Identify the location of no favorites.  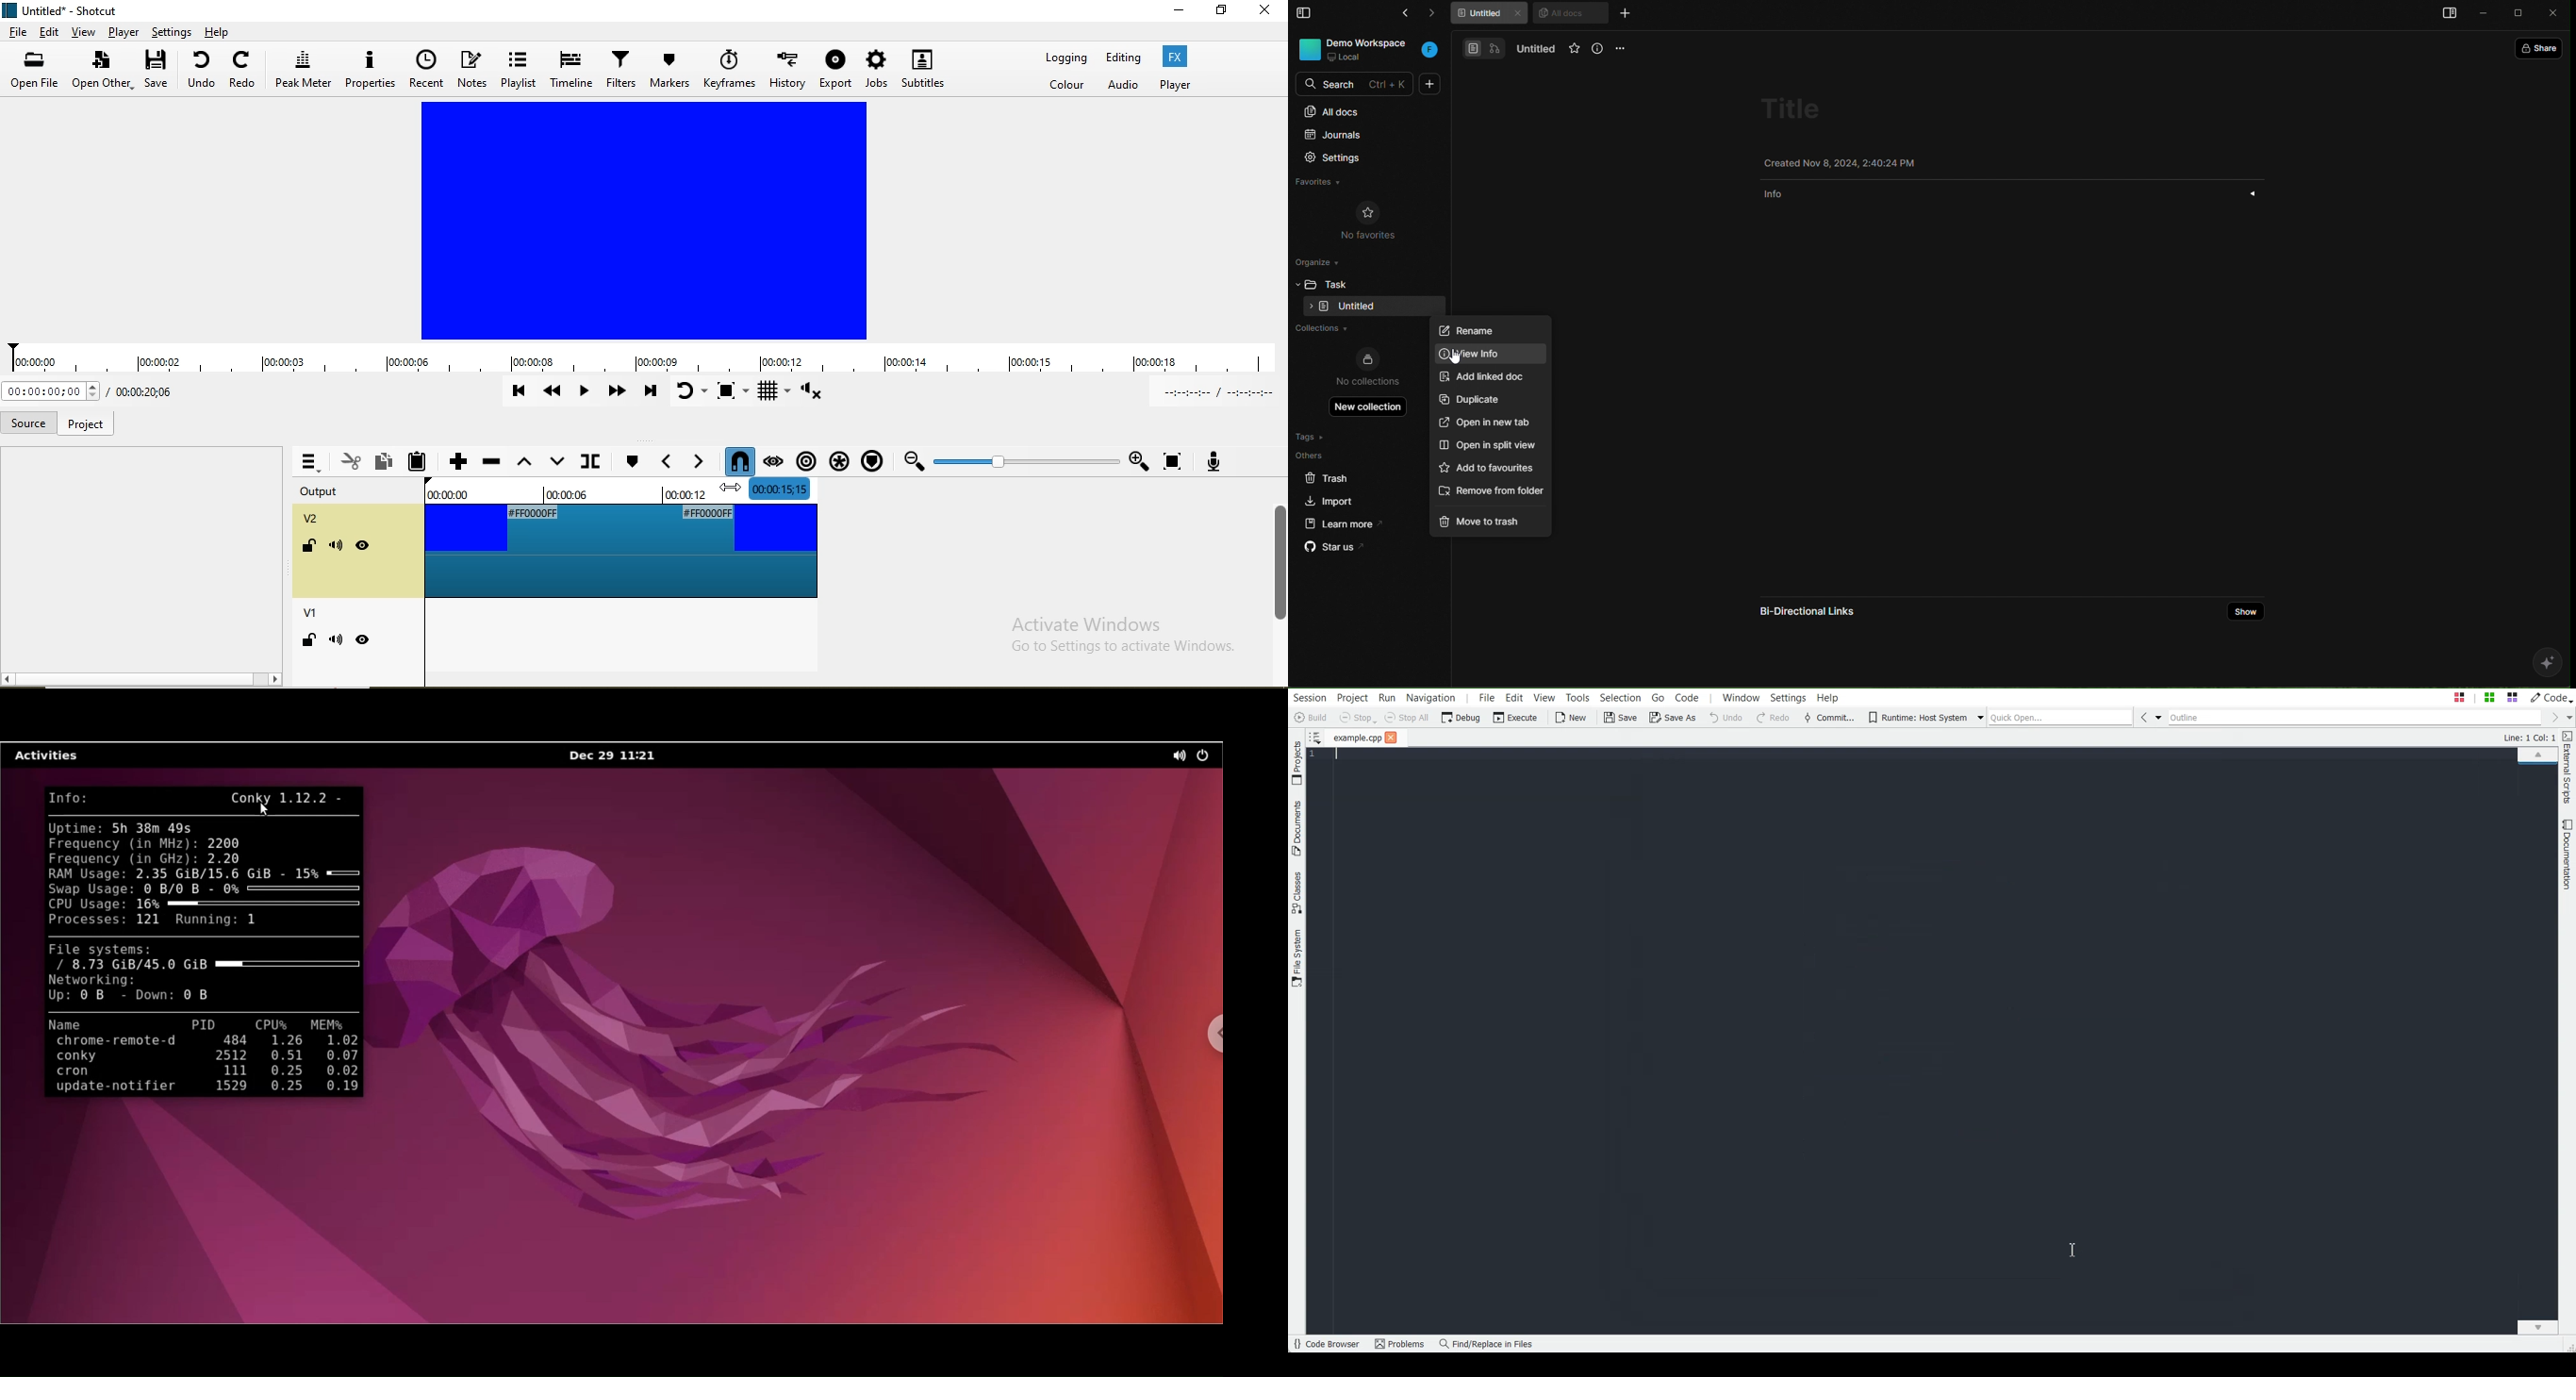
(1369, 219).